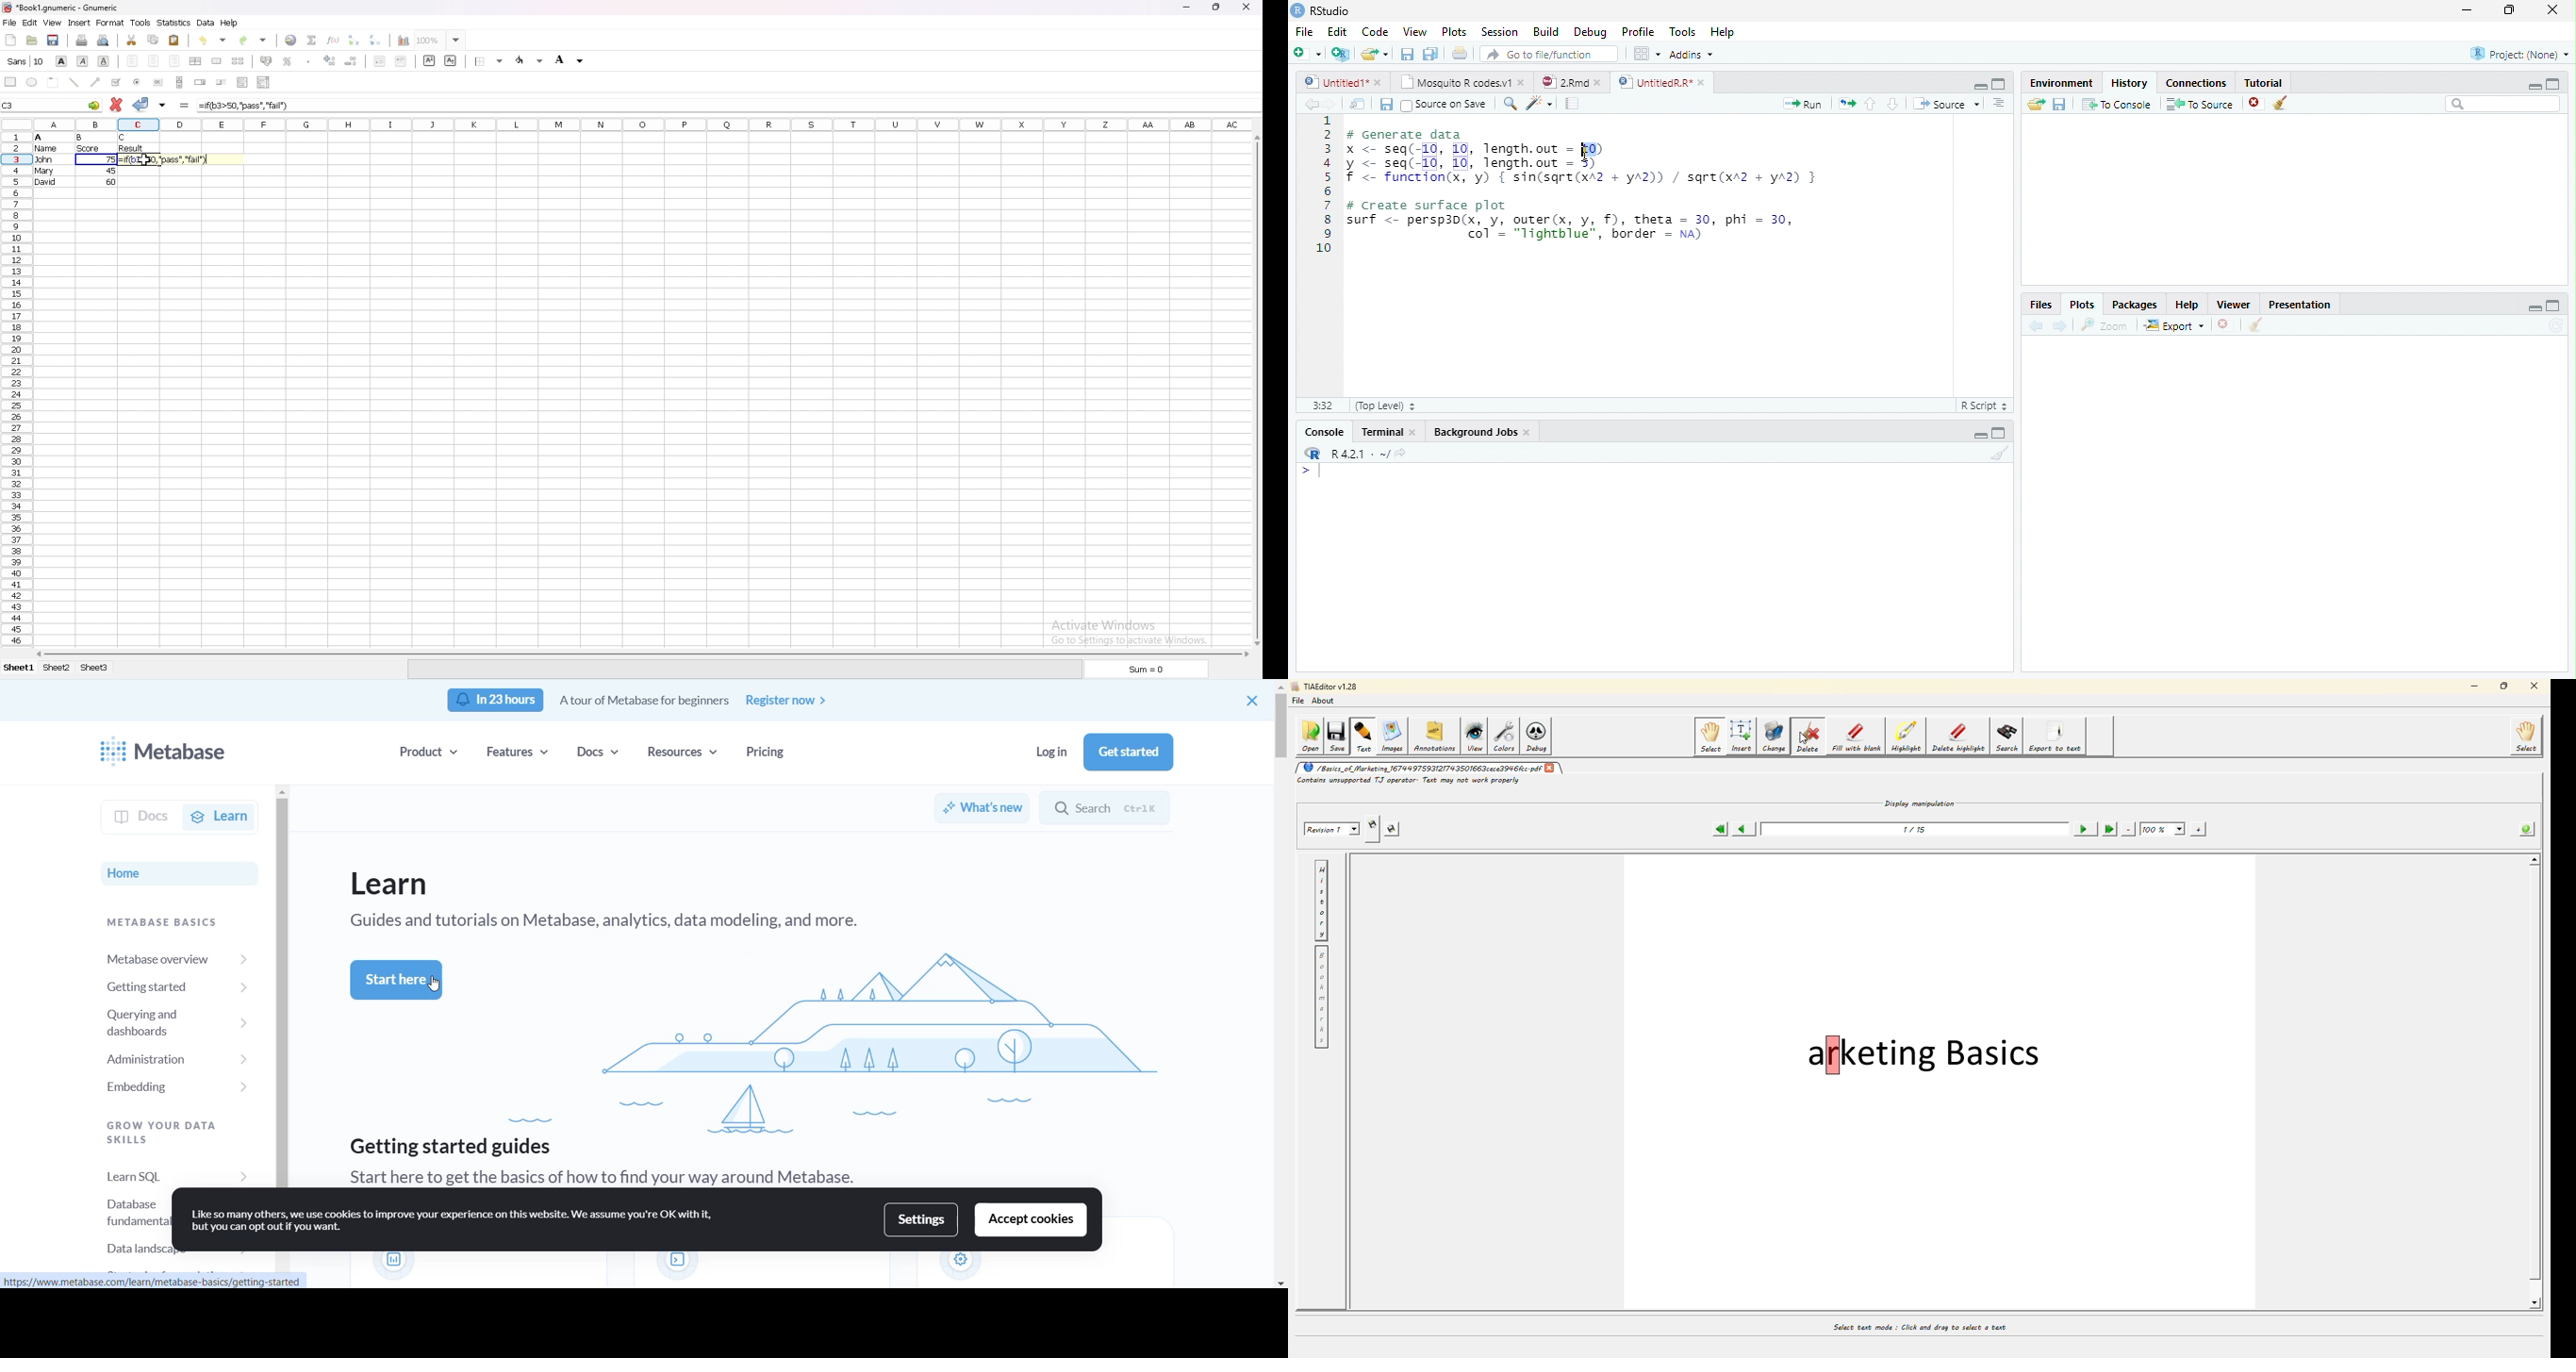 This screenshot has height=1372, width=2576. Describe the element at coordinates (1476, 432) in the screenshot. I see `Background Jobs` at that location.